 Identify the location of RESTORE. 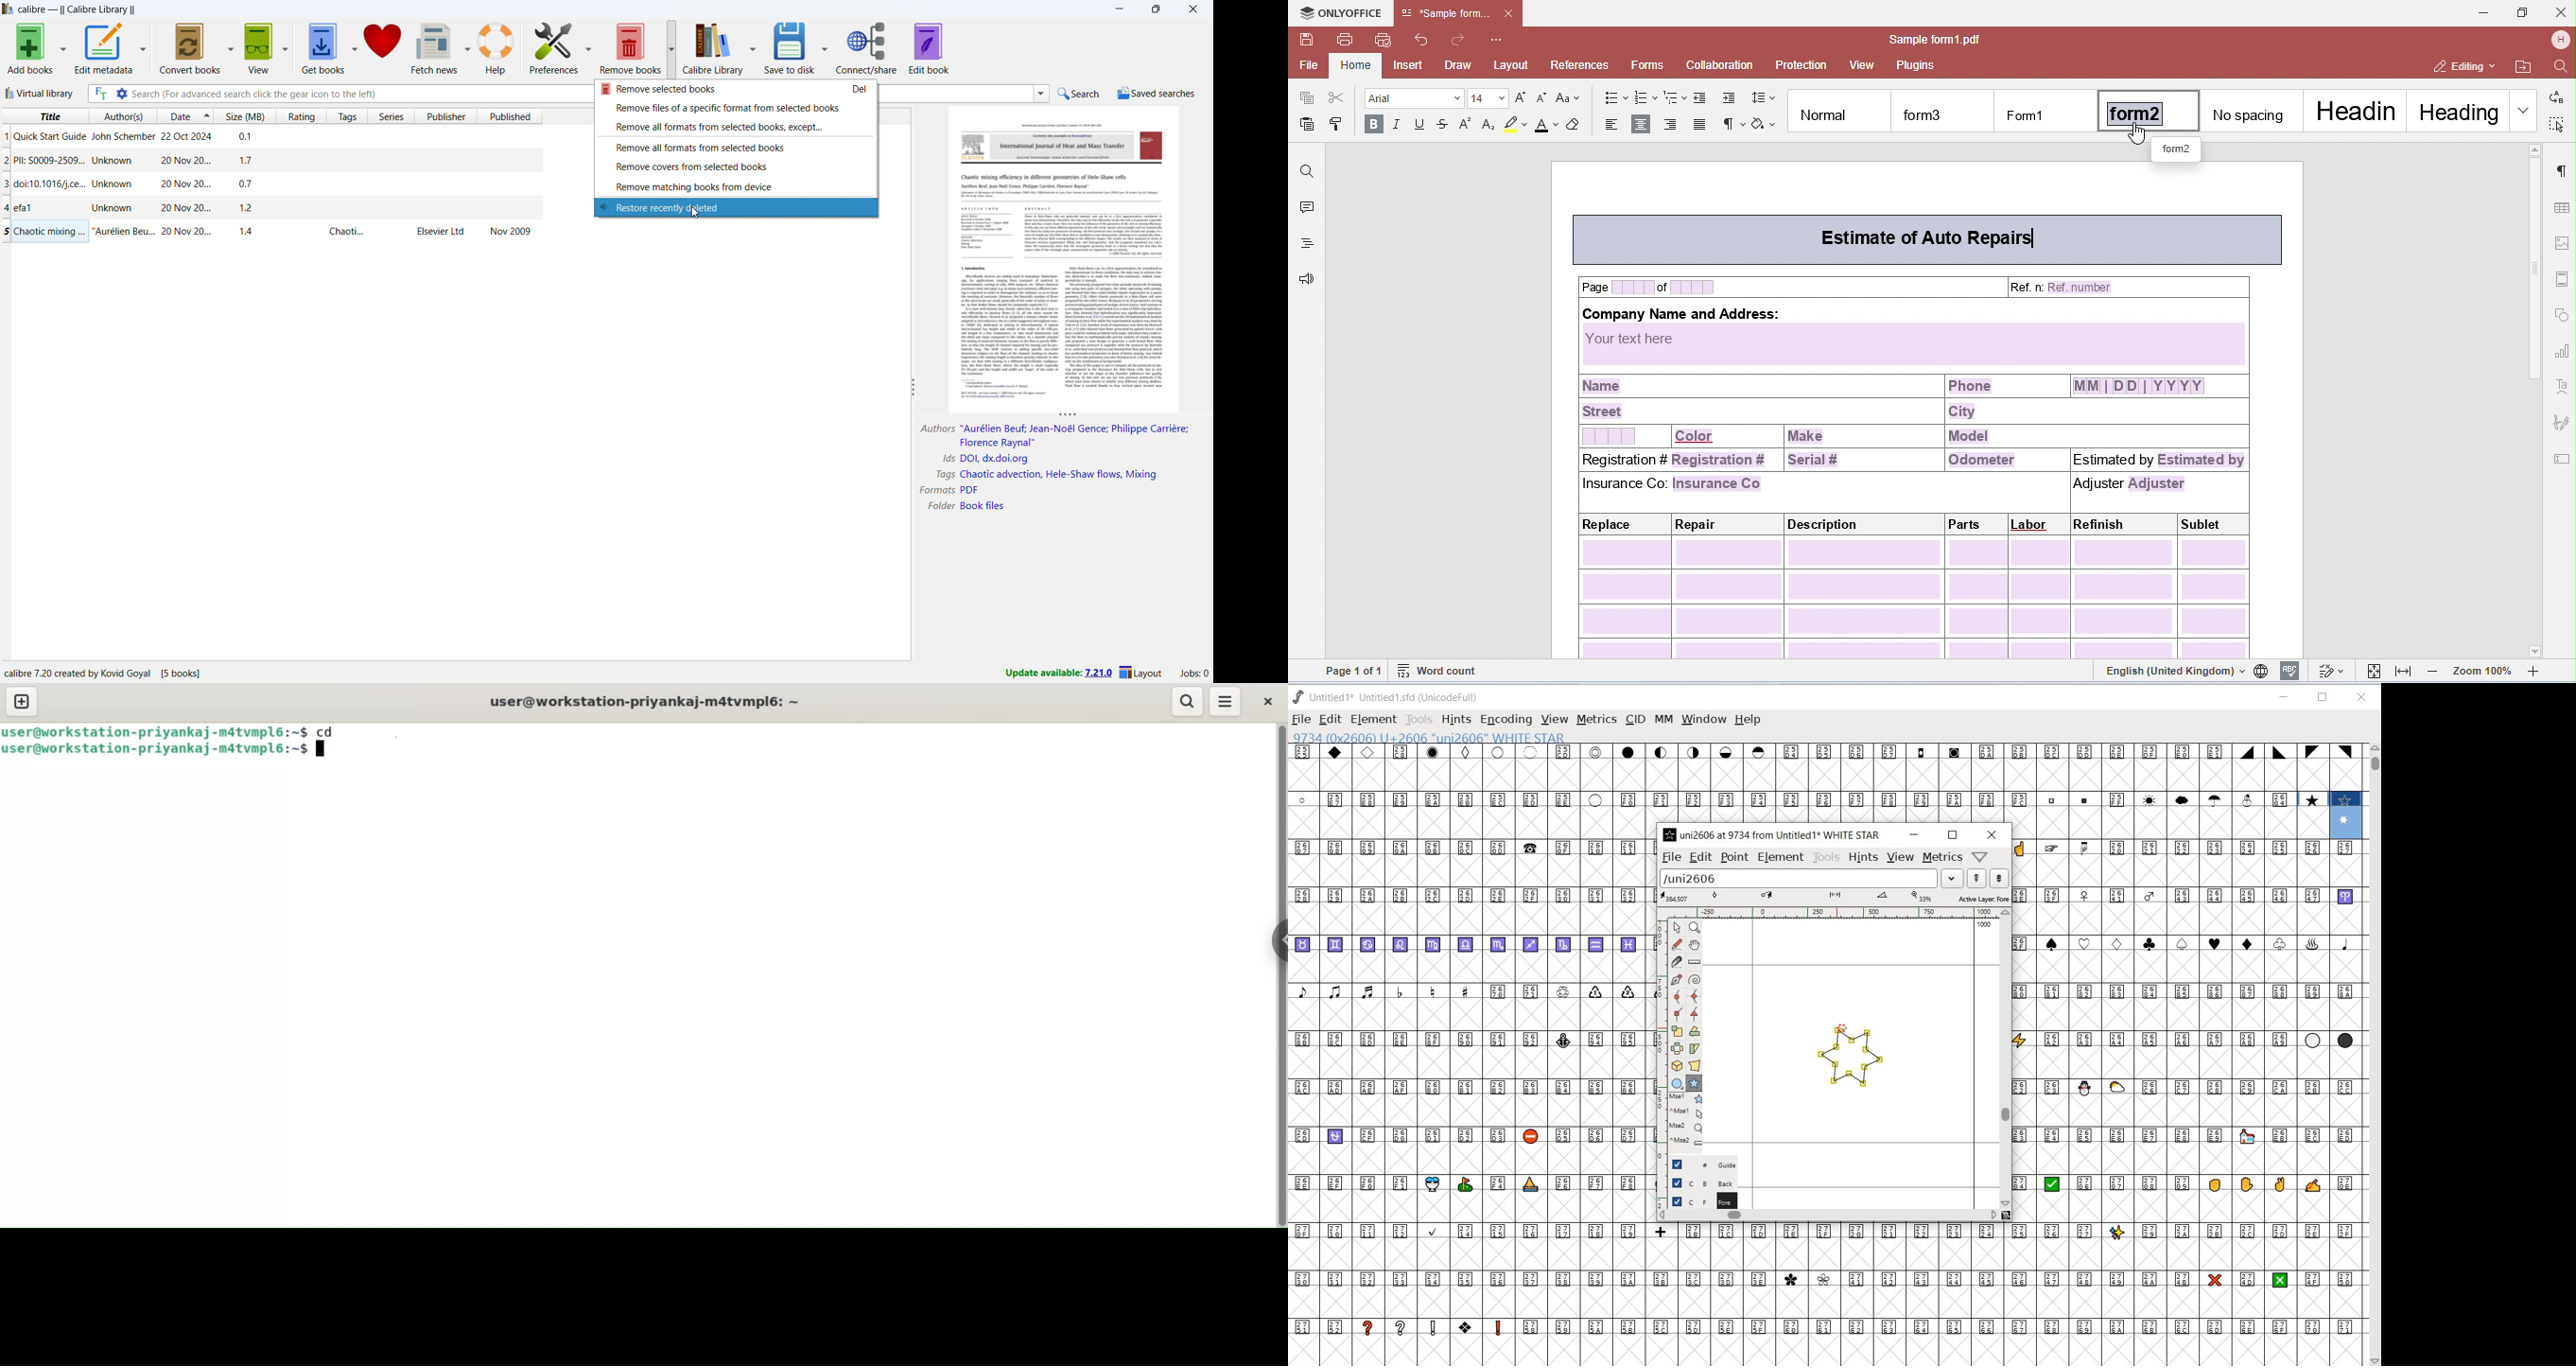
(1953, 835).